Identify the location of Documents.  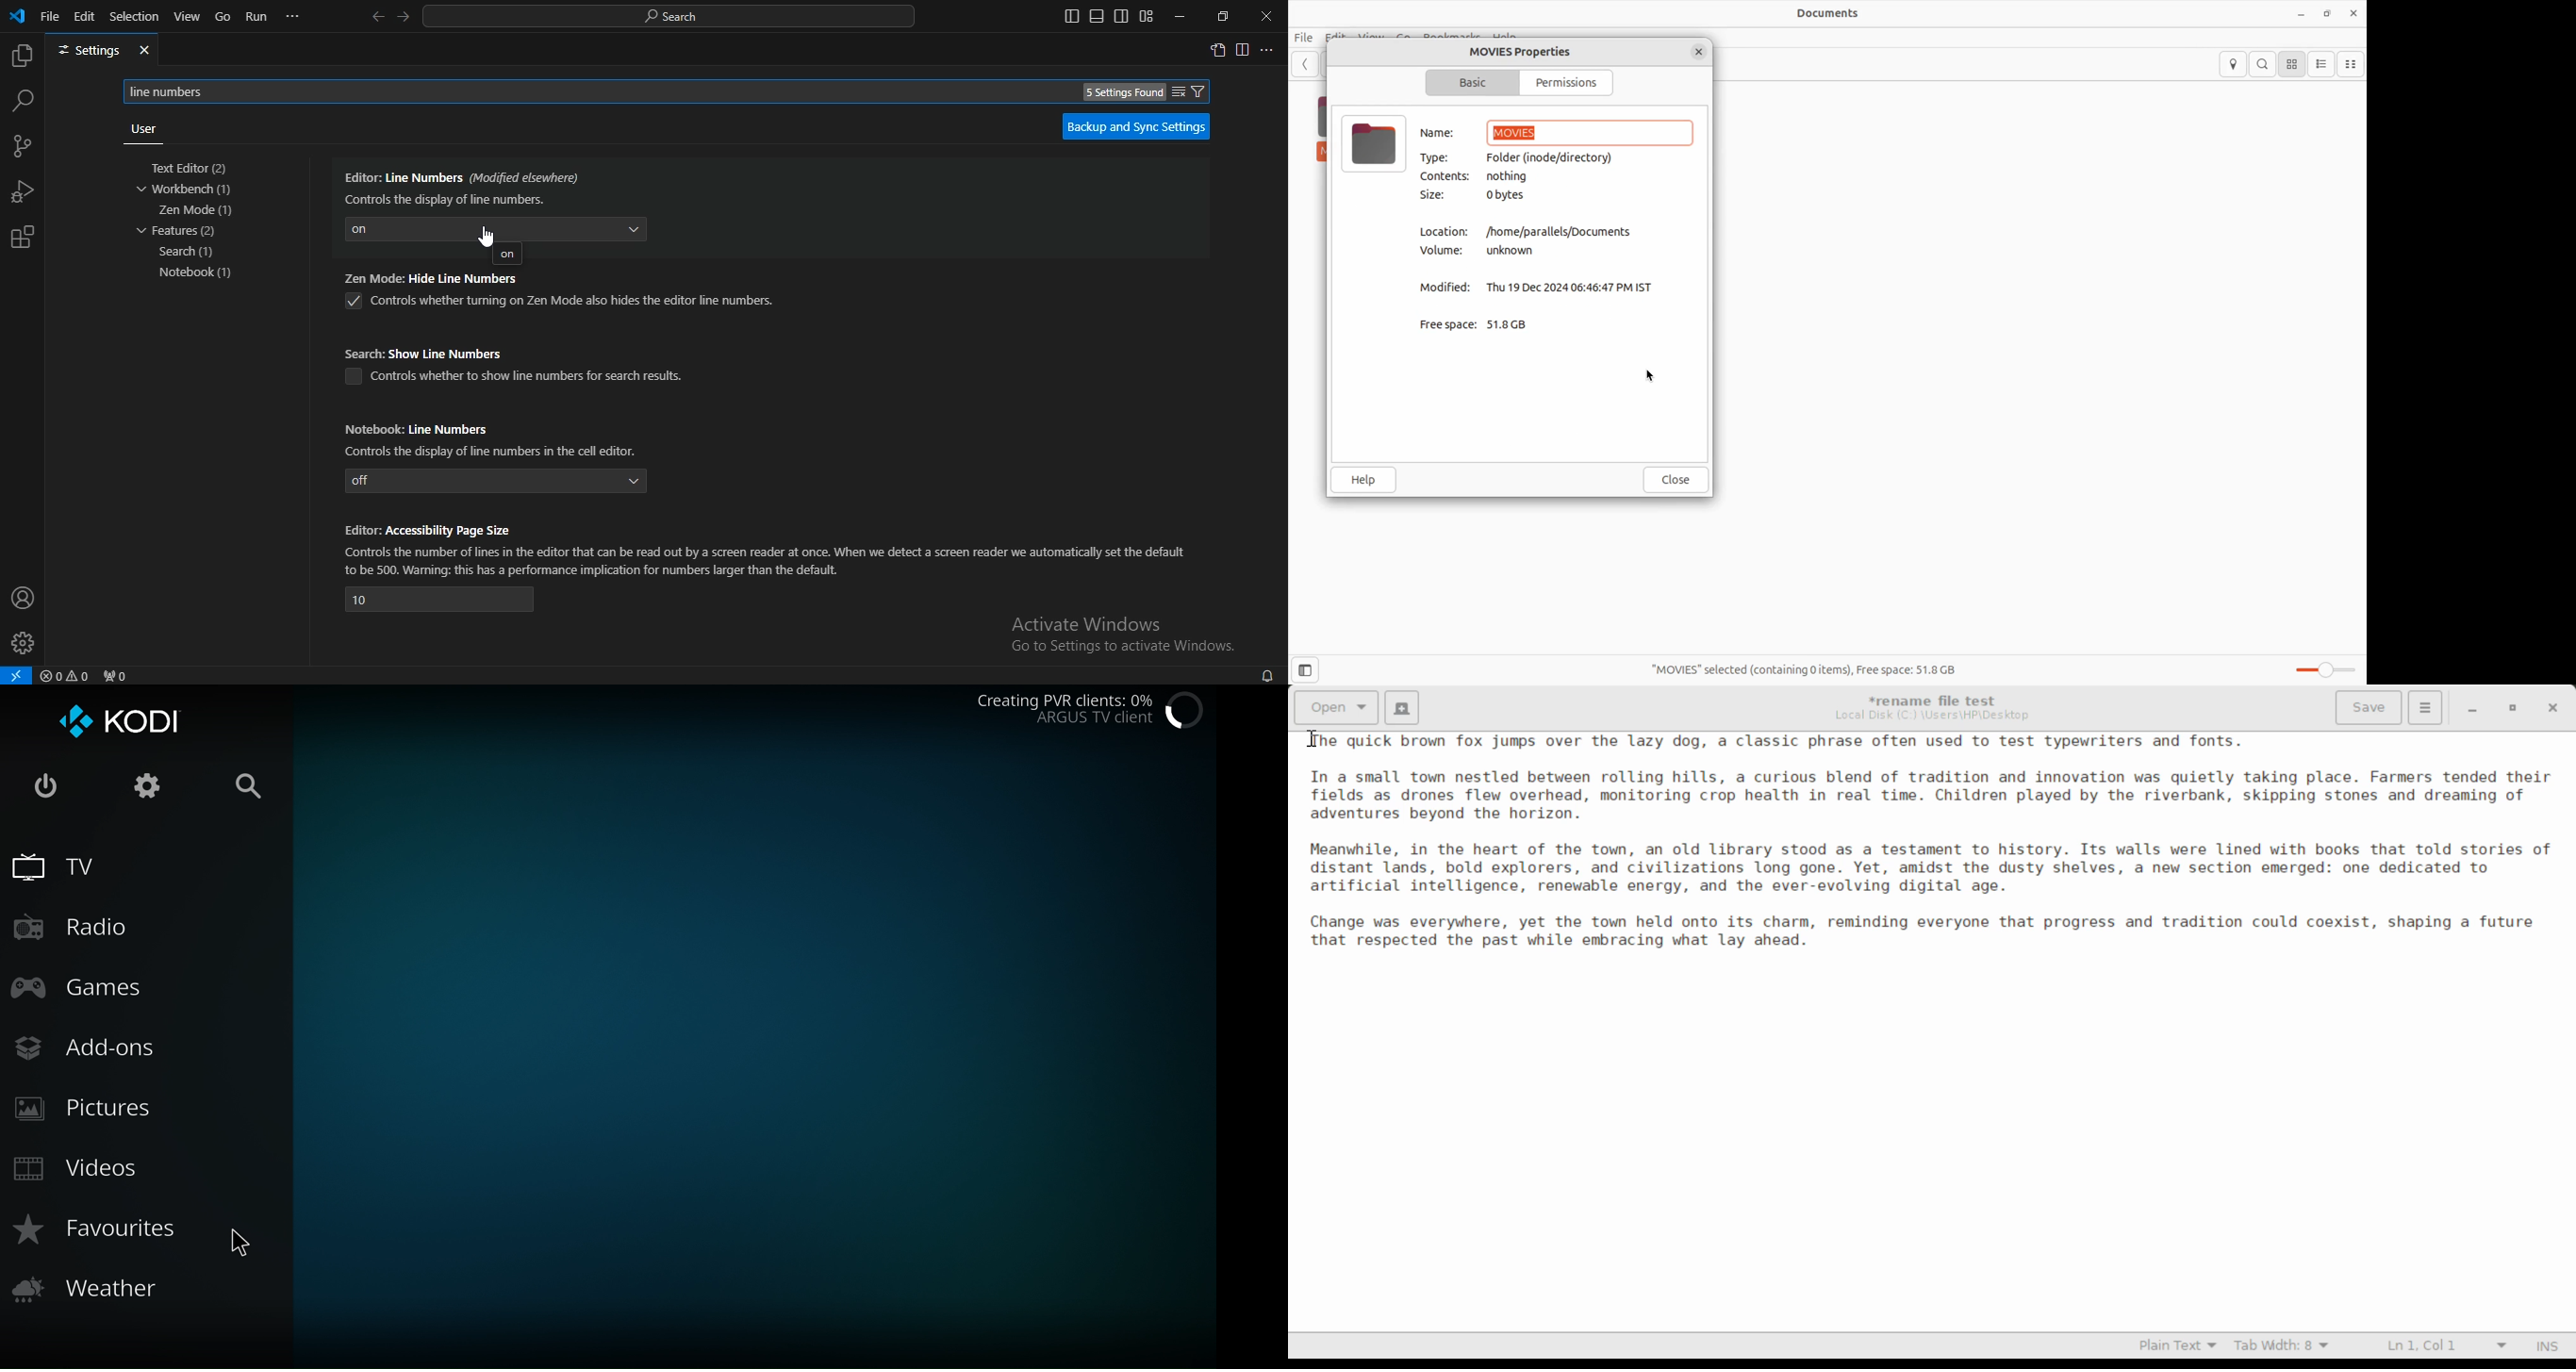
(2353, 63).